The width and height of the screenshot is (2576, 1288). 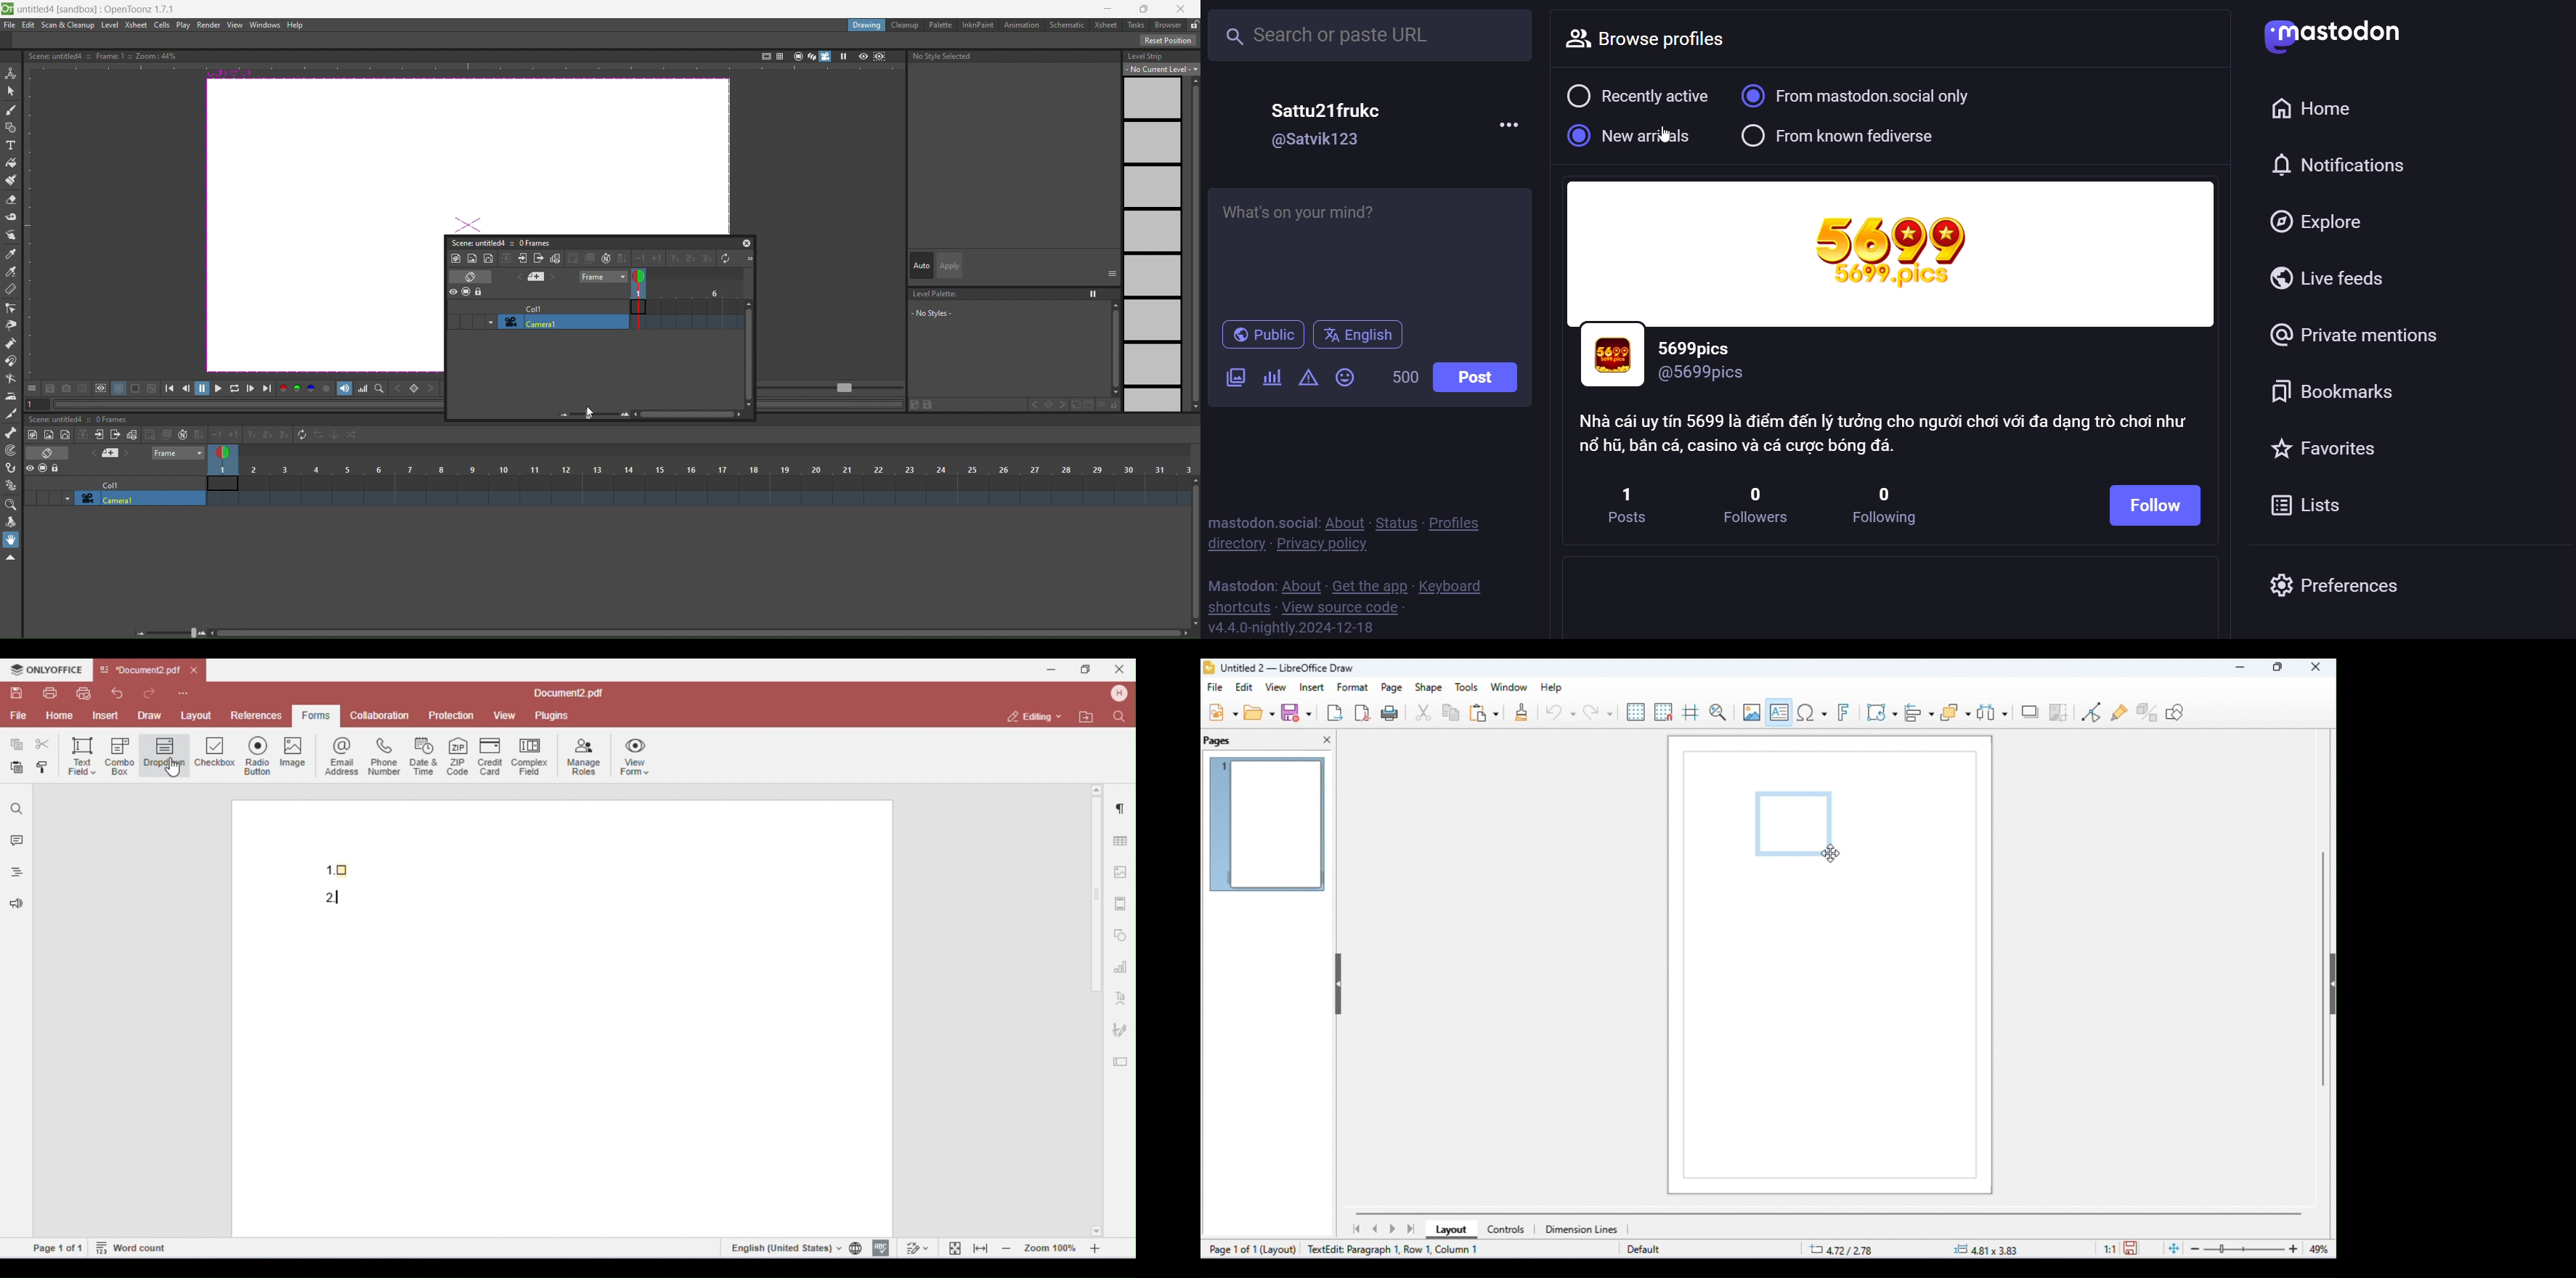 What do you see at coordinates (1598, 712) in the screenshot?
I see `redo` at bounding box center [1598, 712].